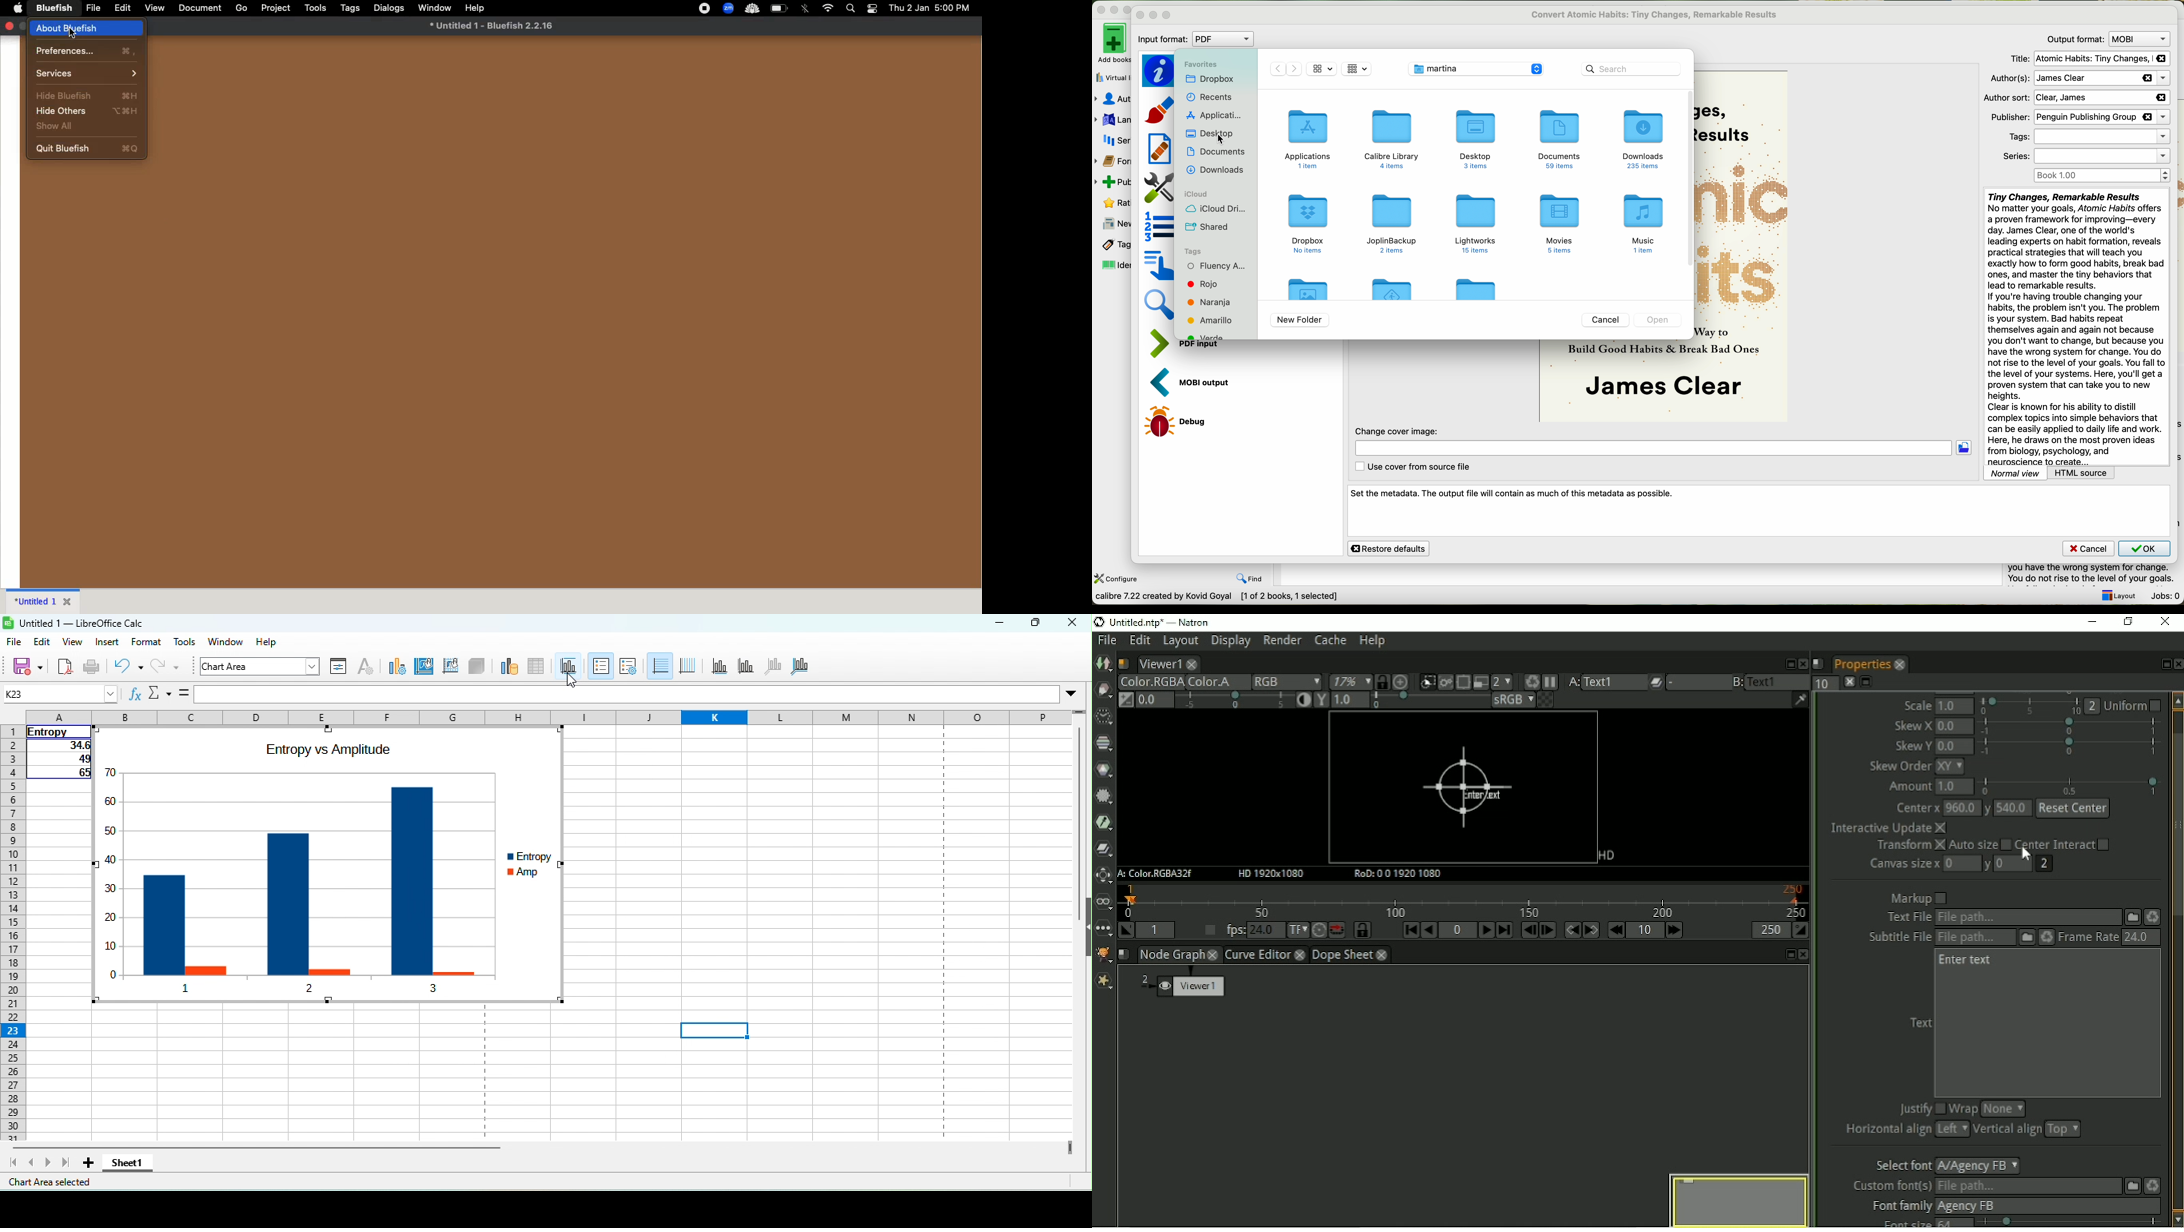  What do you see at coordinates (69, 602) in the screenshot?
I see `Close` at bounding box center [69, 602].